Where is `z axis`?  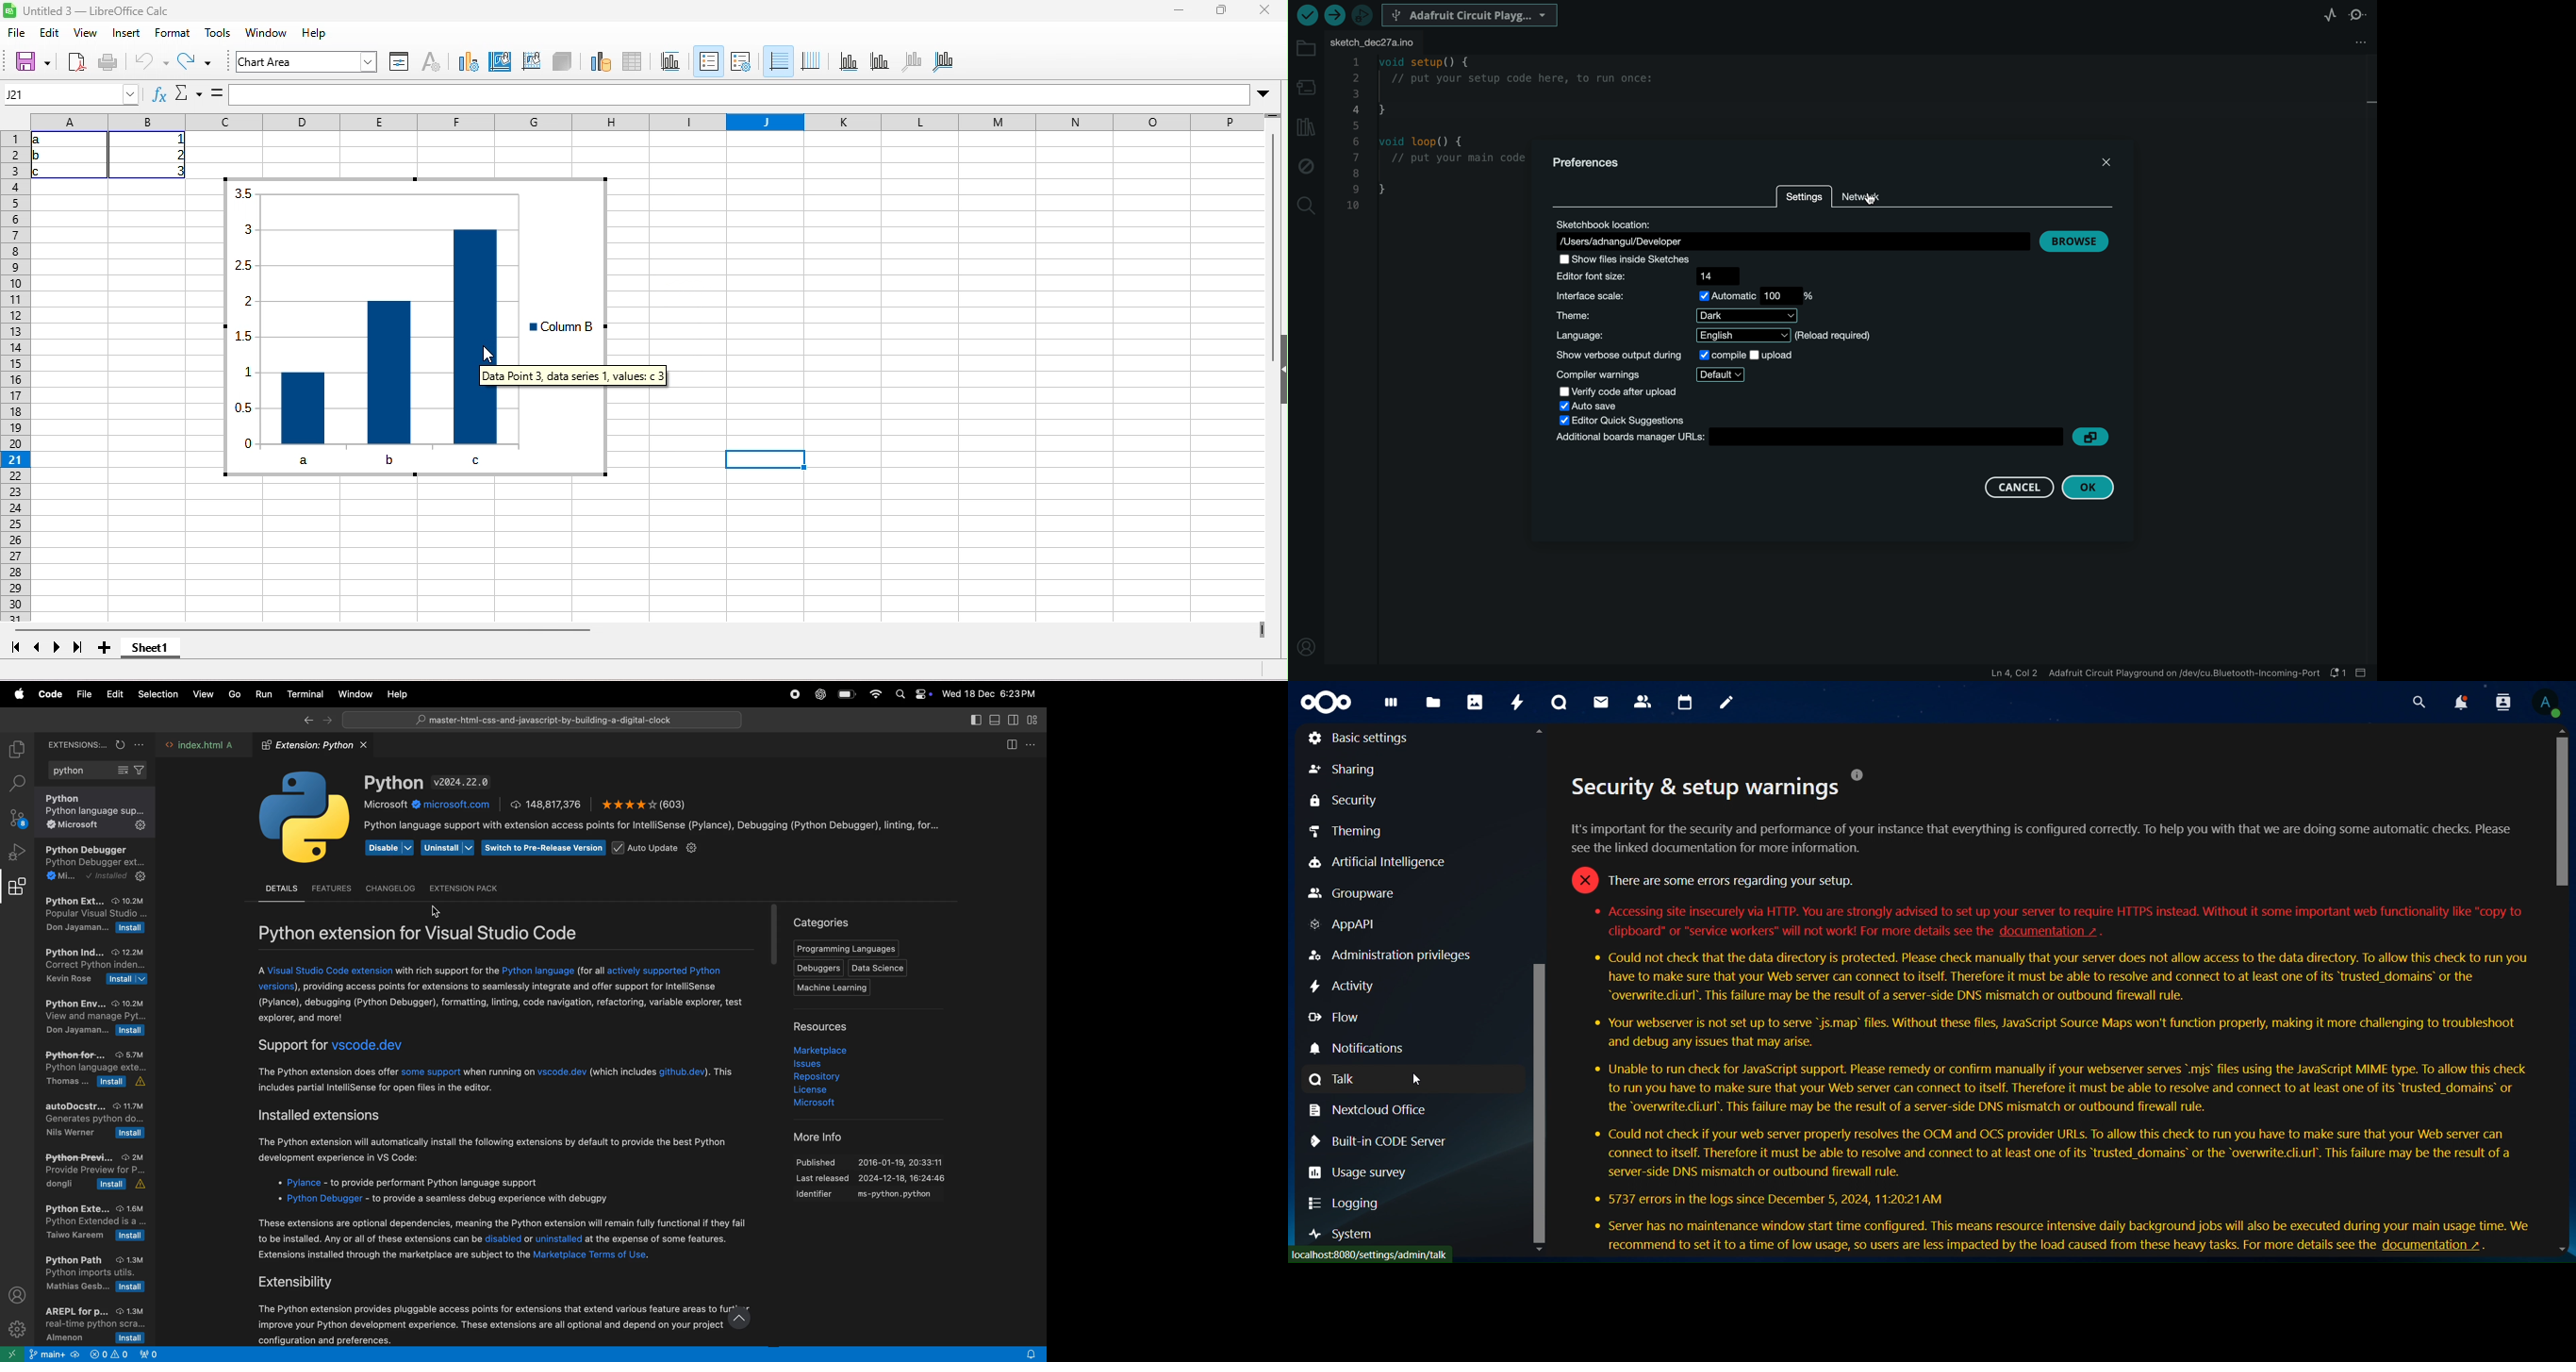 z axis is located at coordinates (916, 60).